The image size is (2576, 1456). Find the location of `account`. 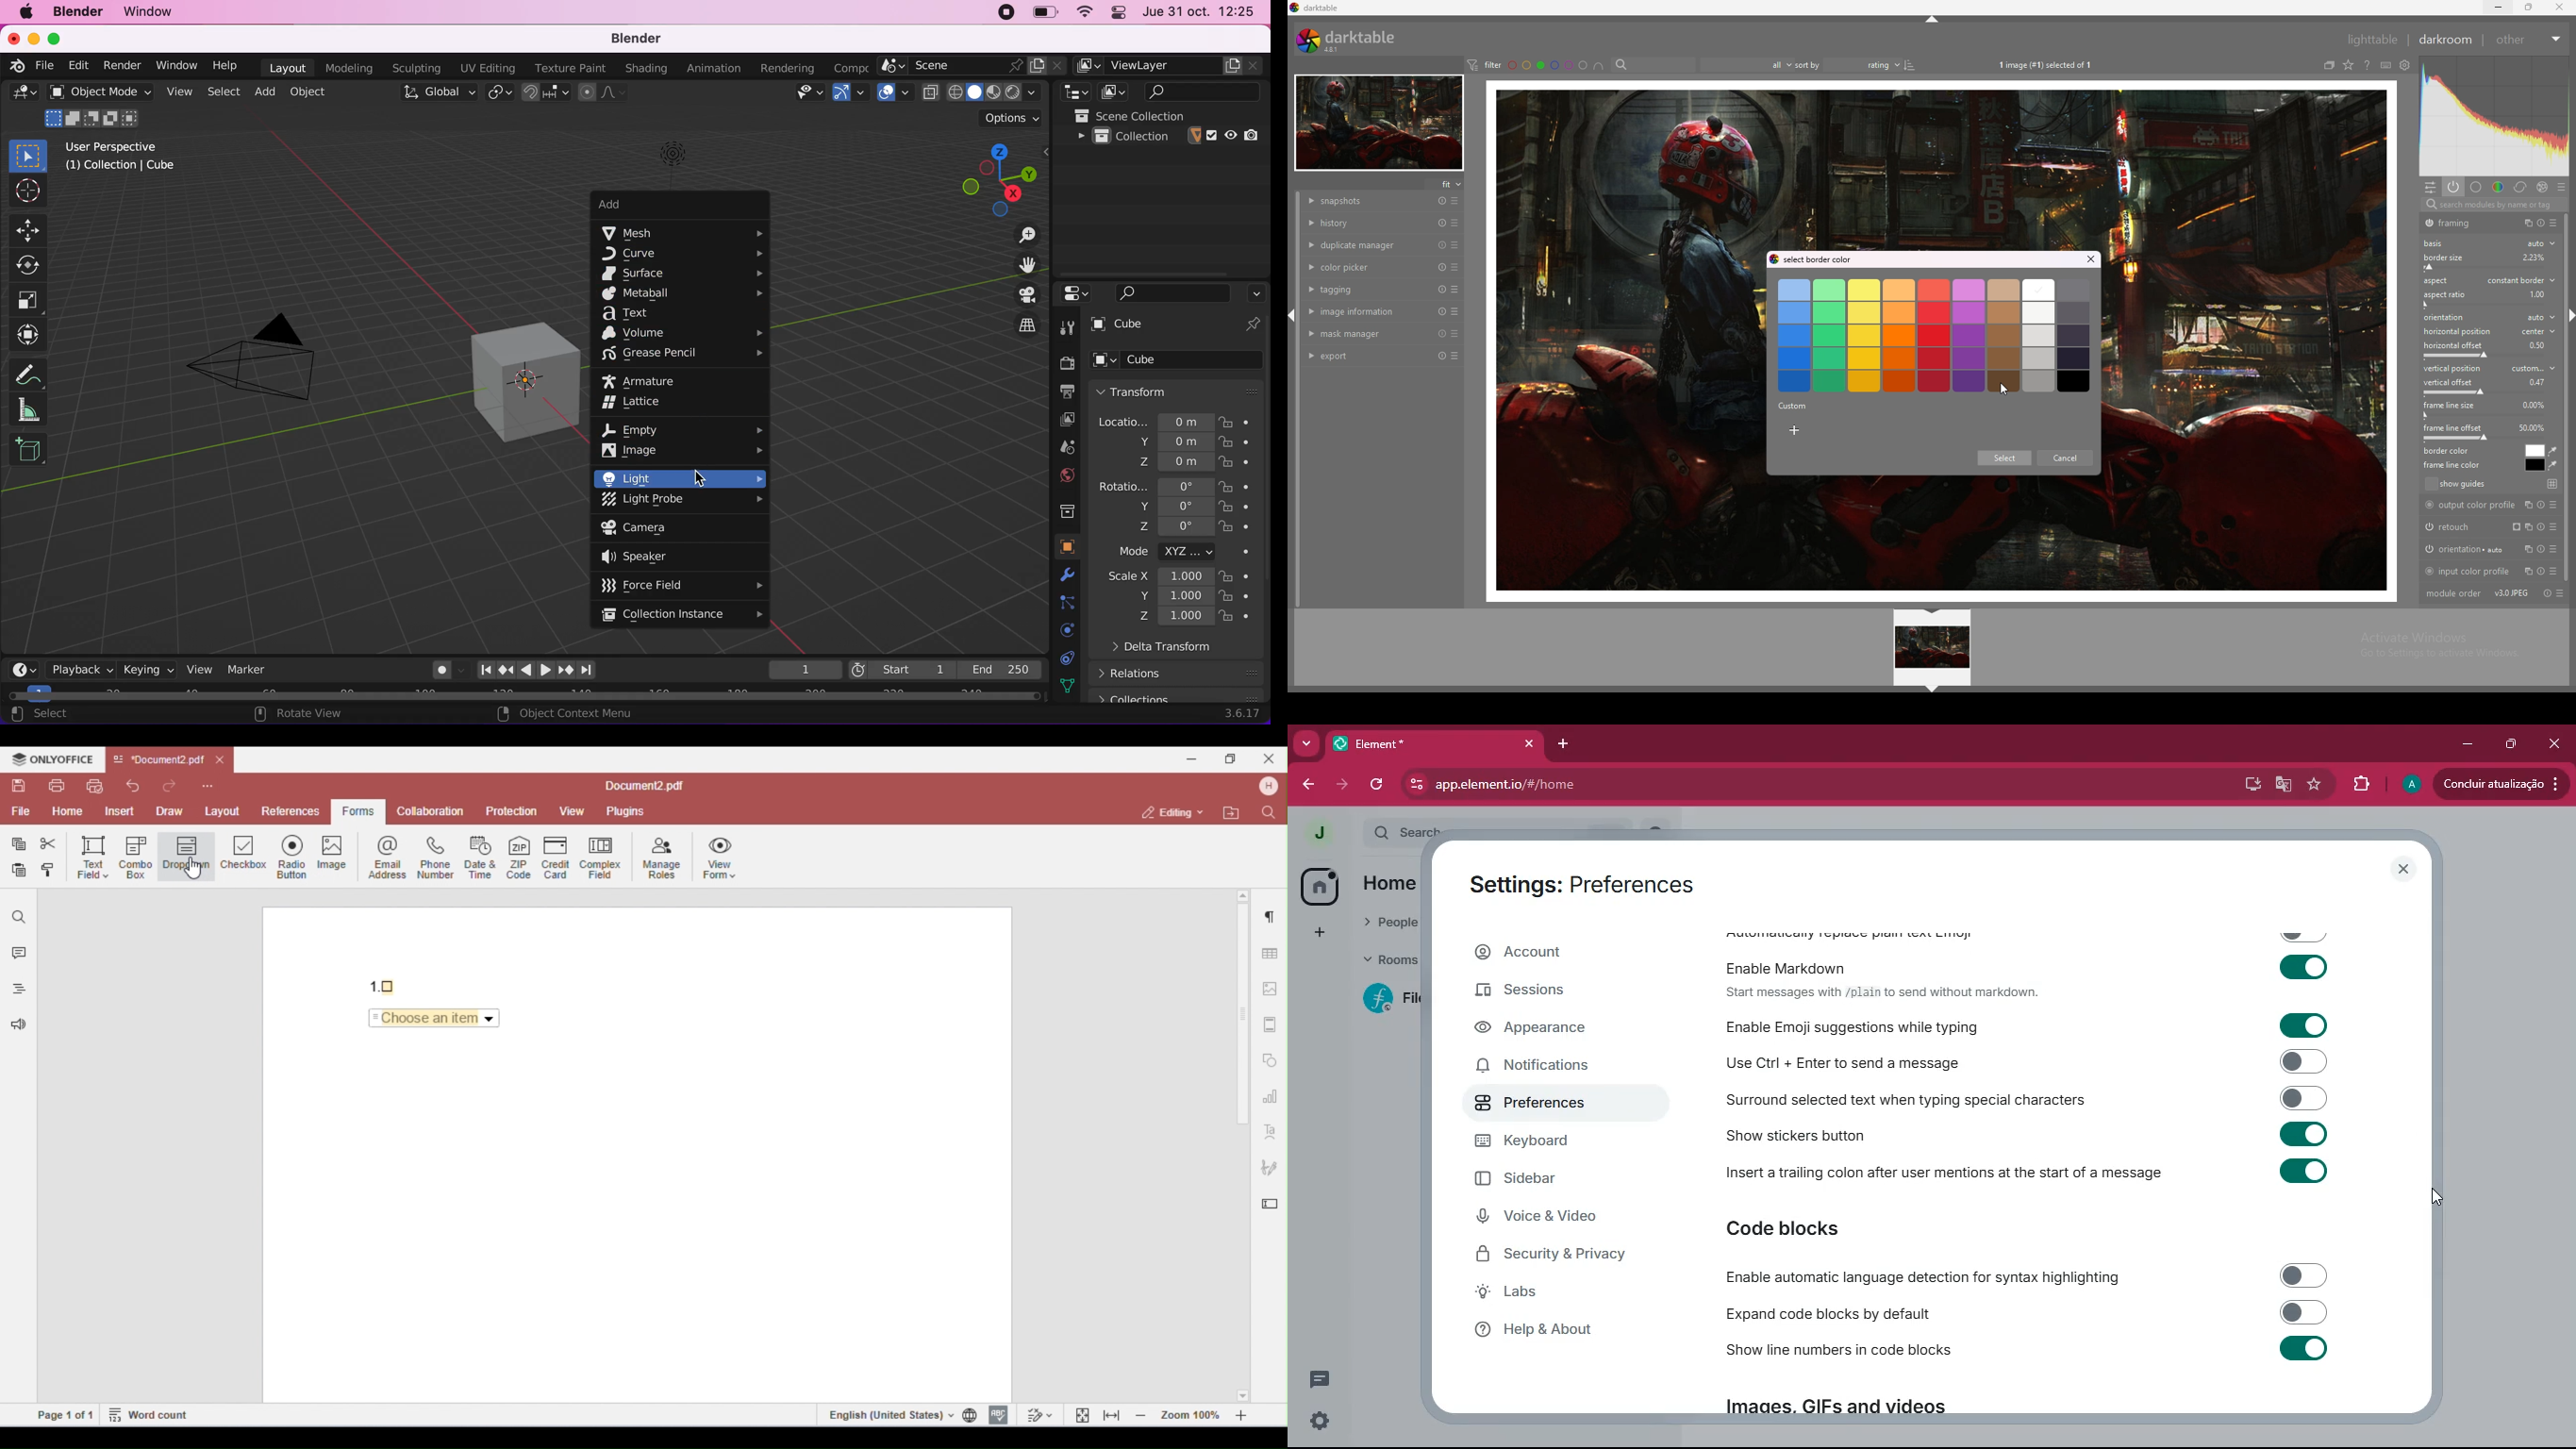

account is located at coordinates (1561, 953).